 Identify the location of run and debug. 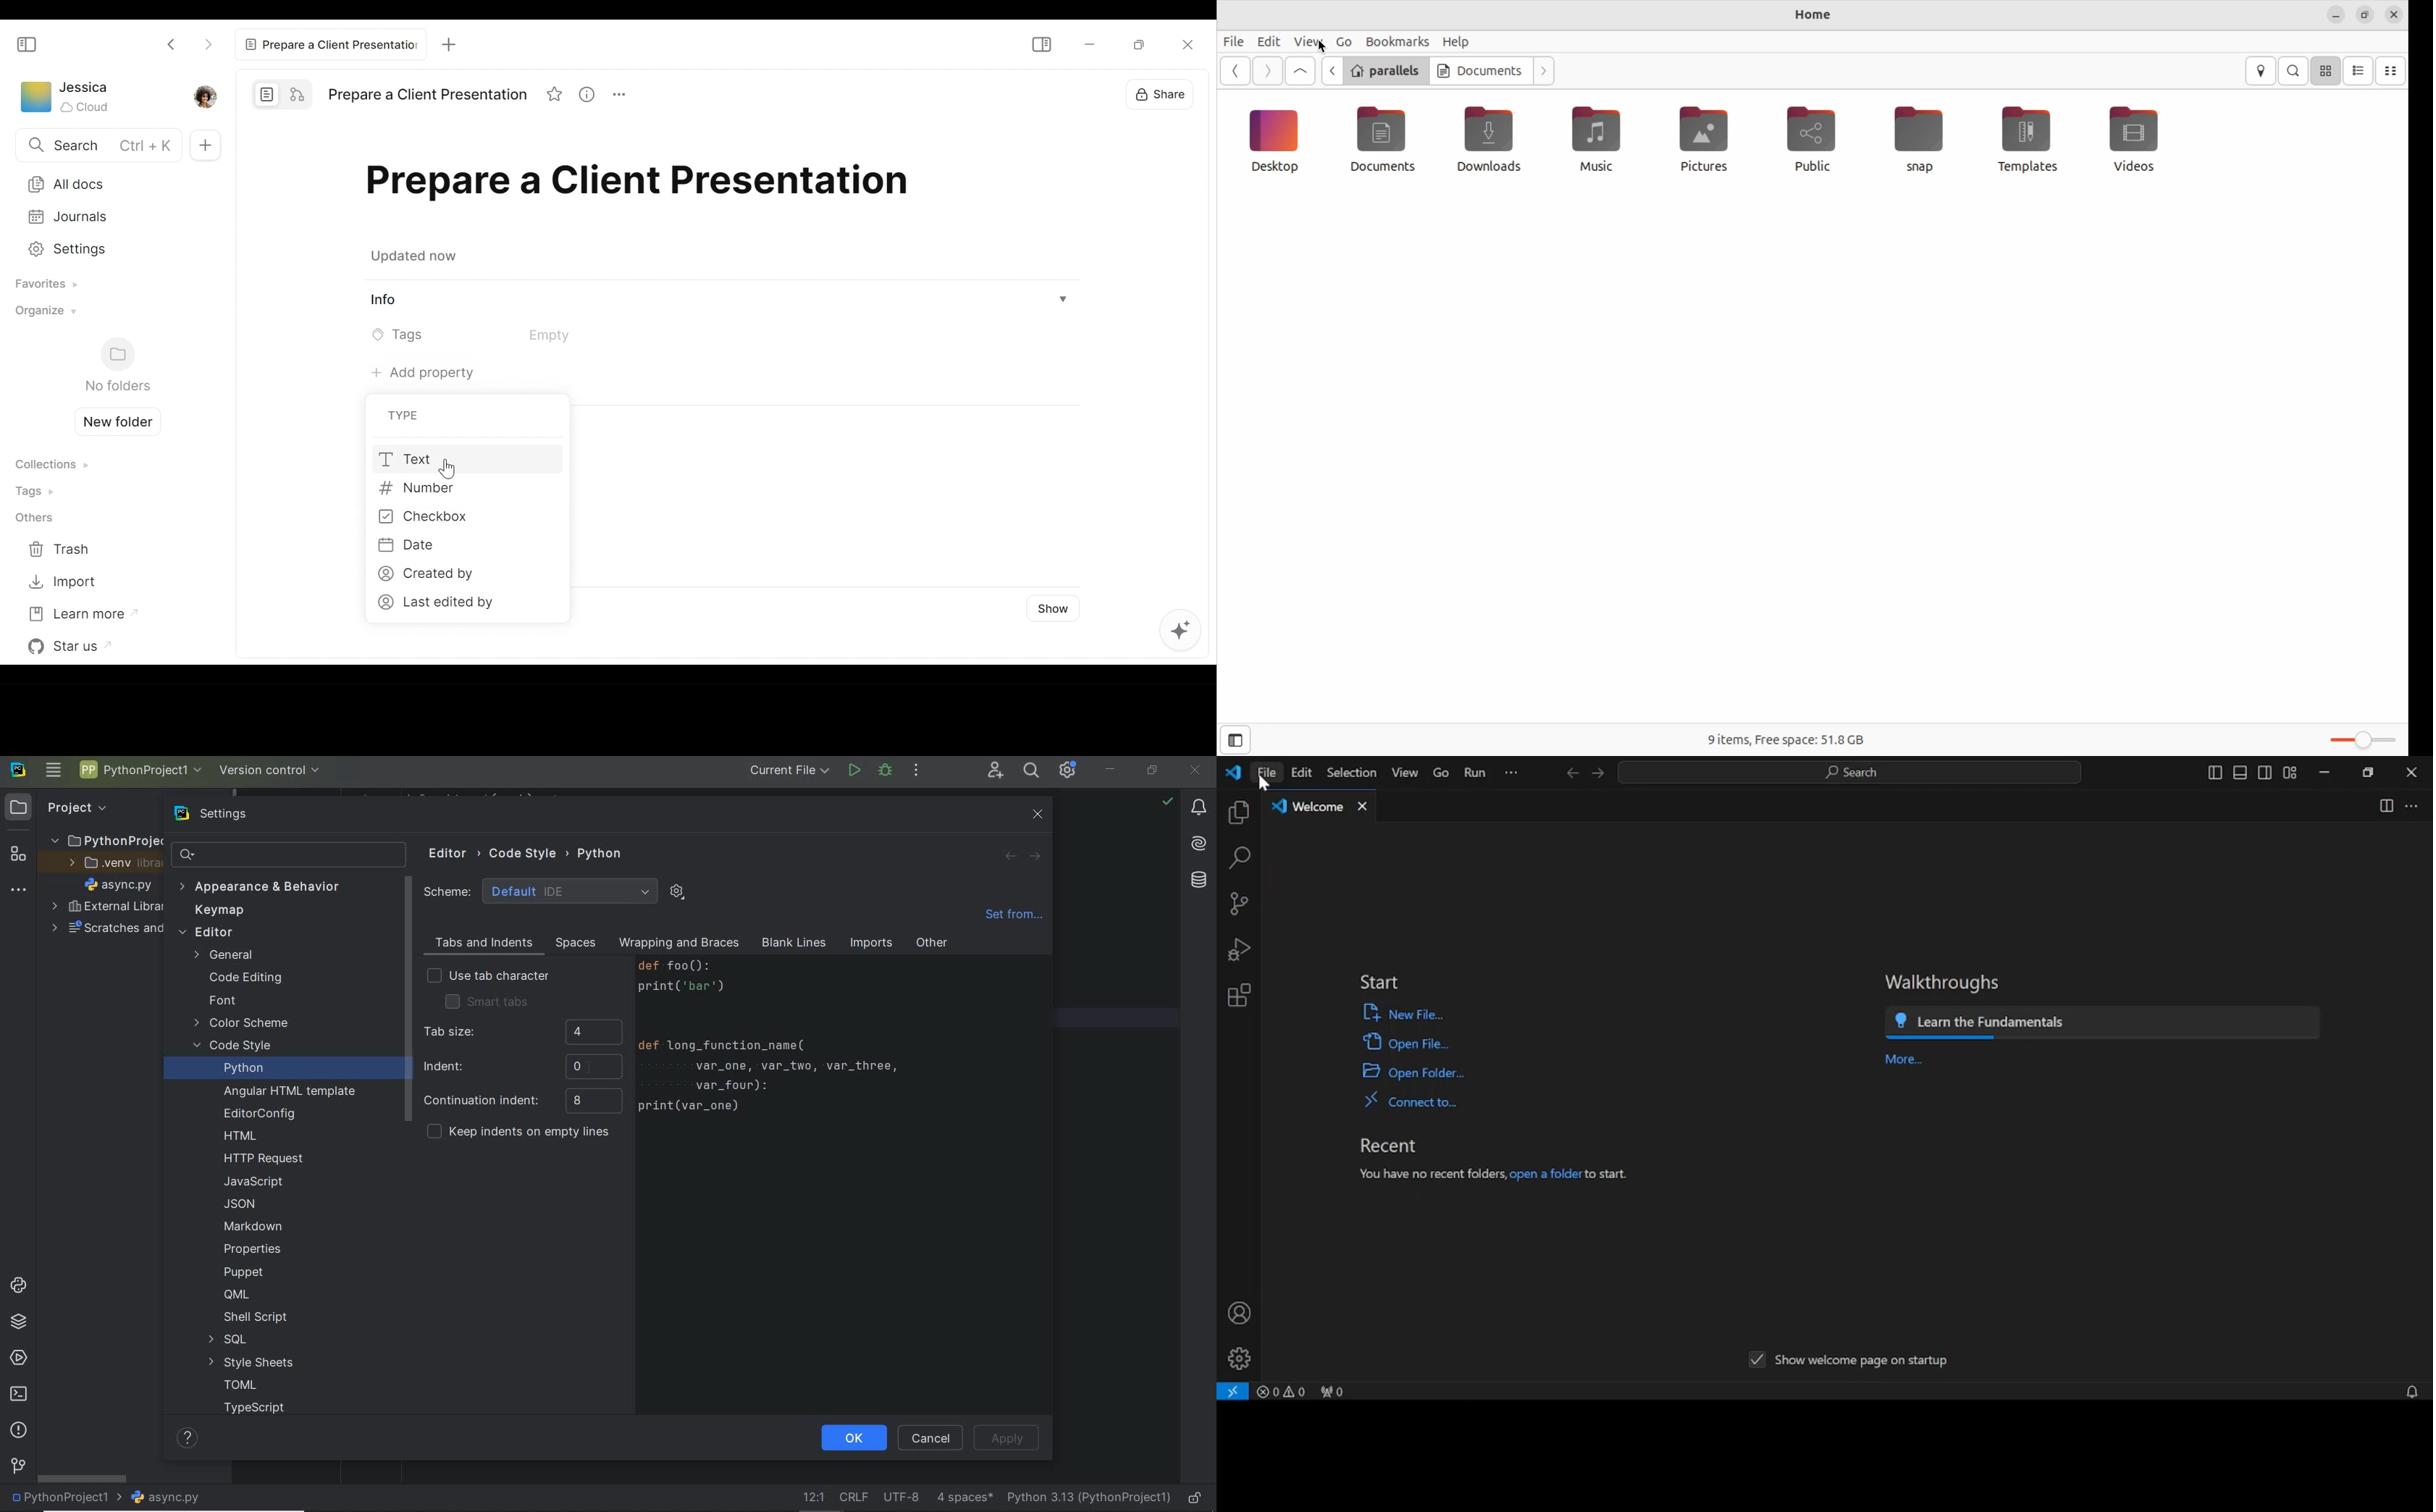
(1239, 949).